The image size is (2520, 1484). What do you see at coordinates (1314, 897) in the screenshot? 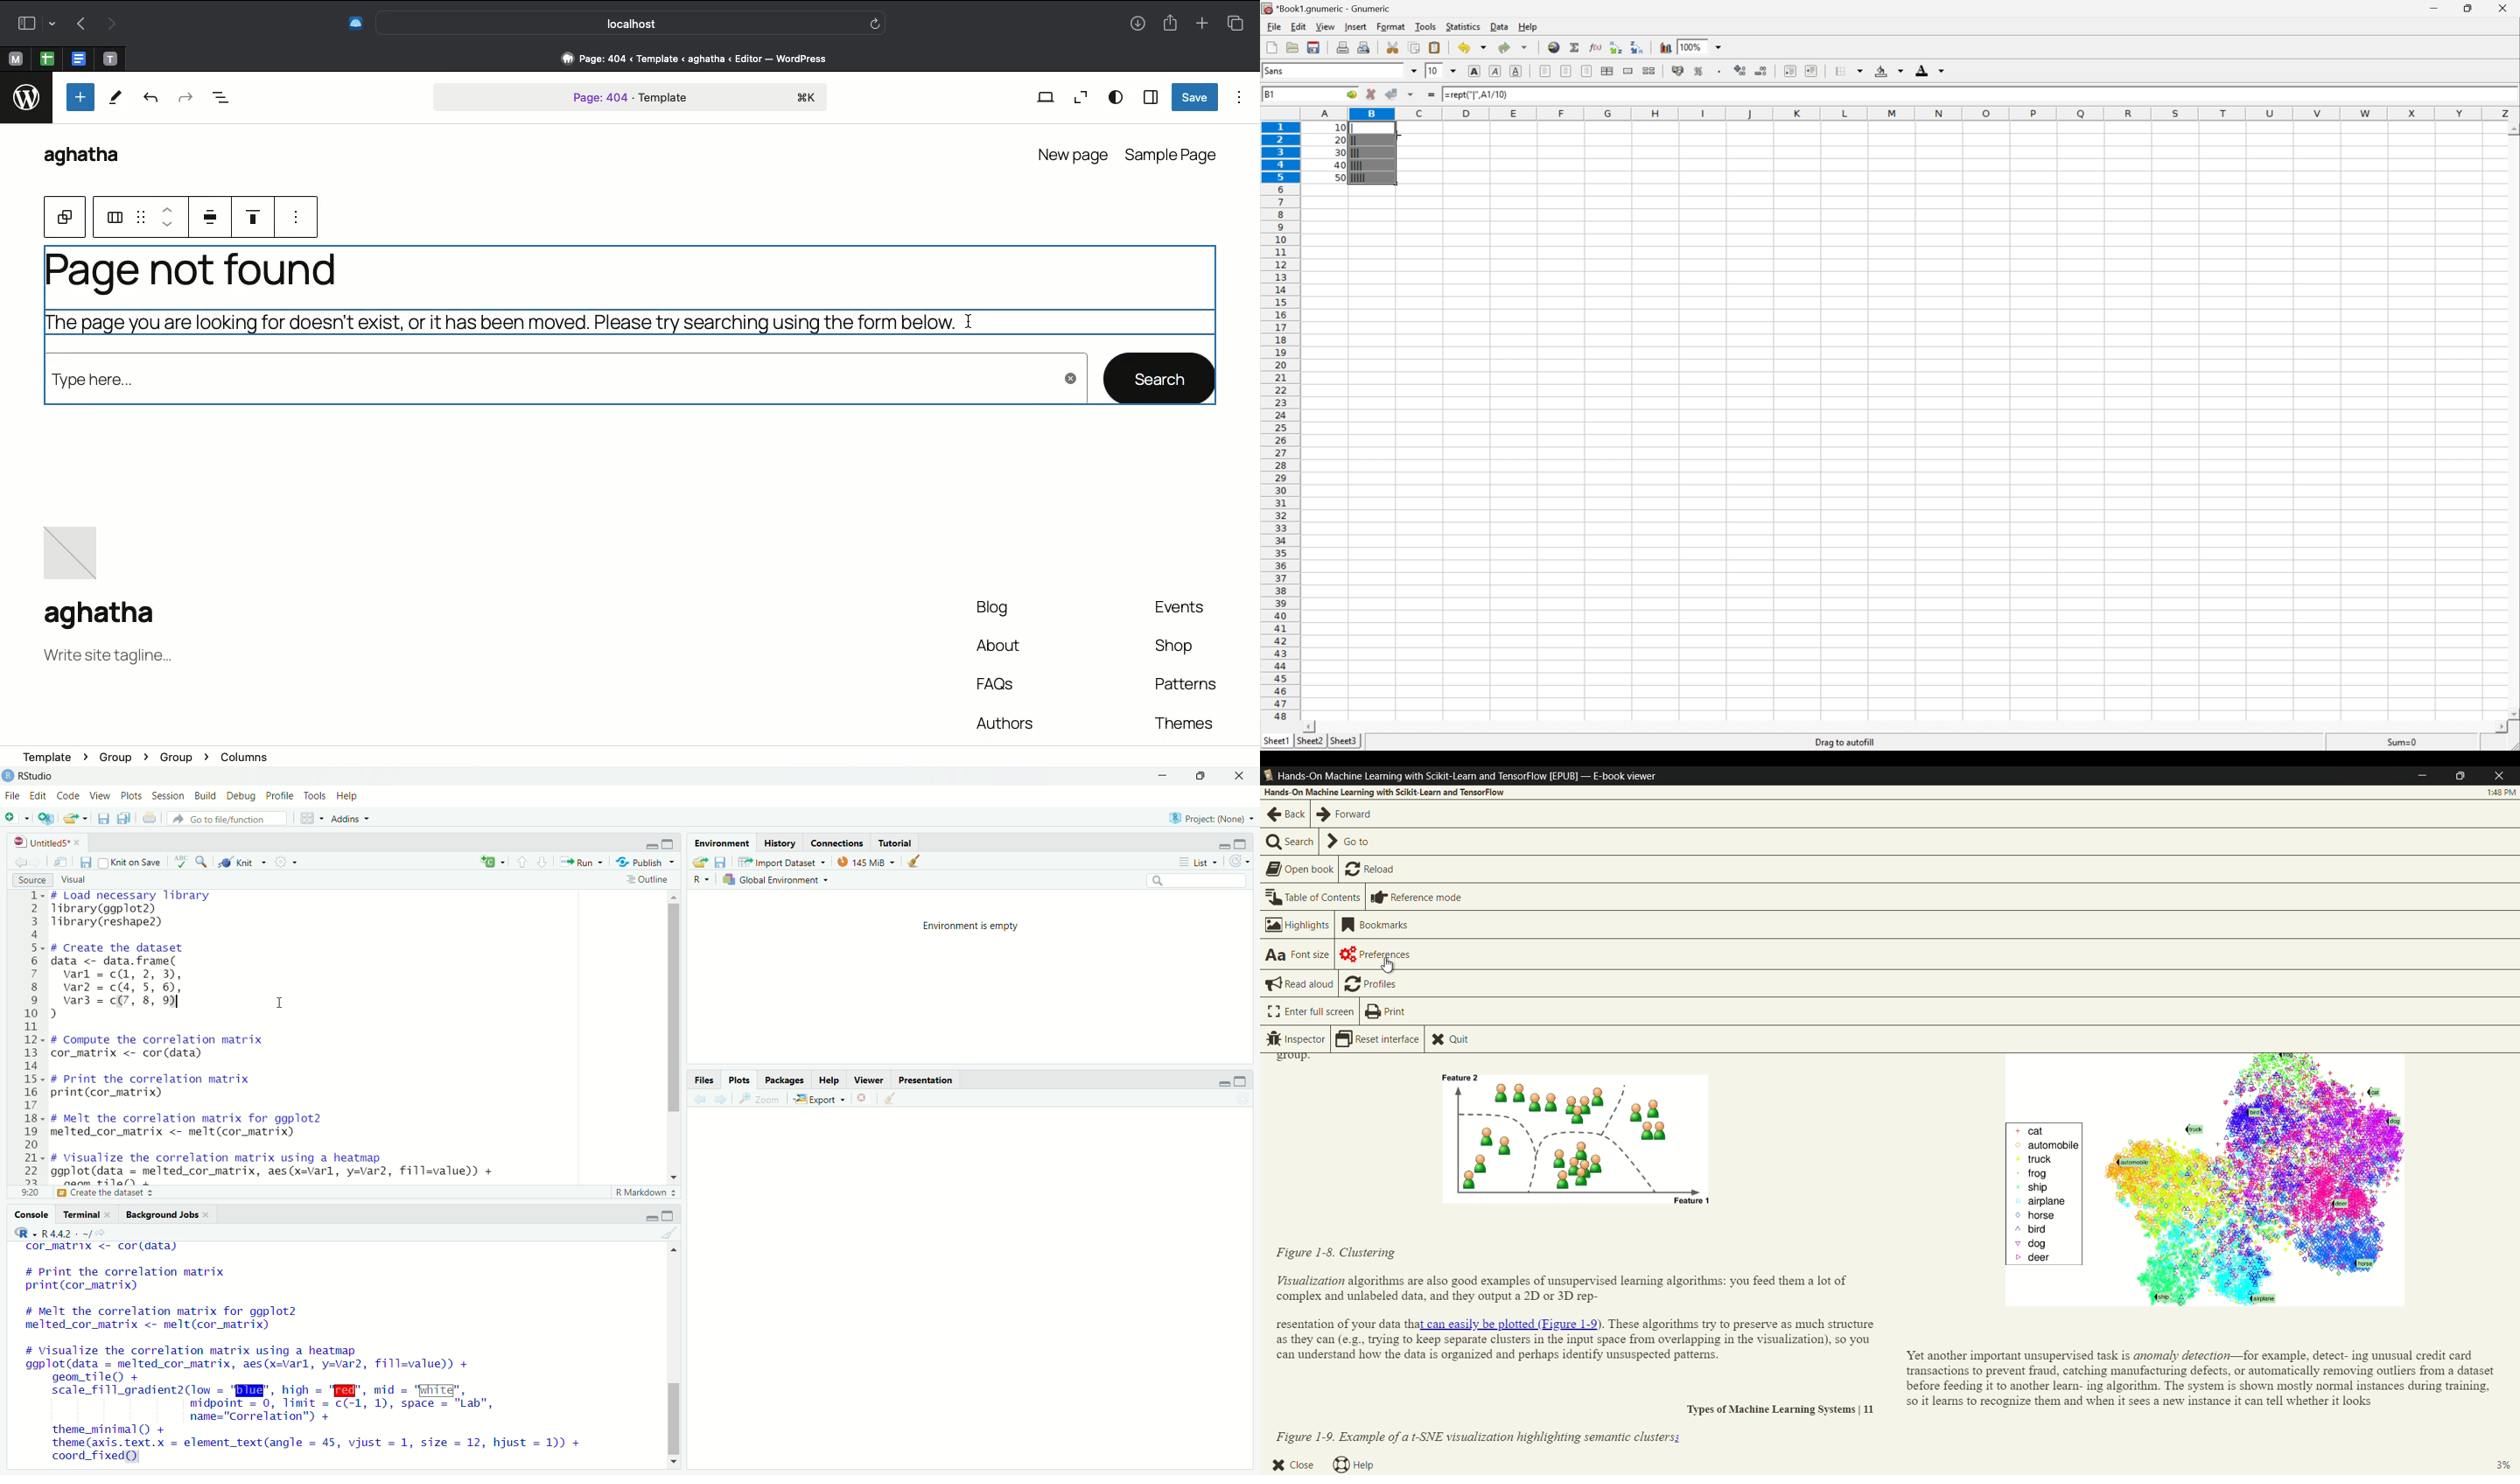
I see `table of contents` at bounding box center [1314, 897].